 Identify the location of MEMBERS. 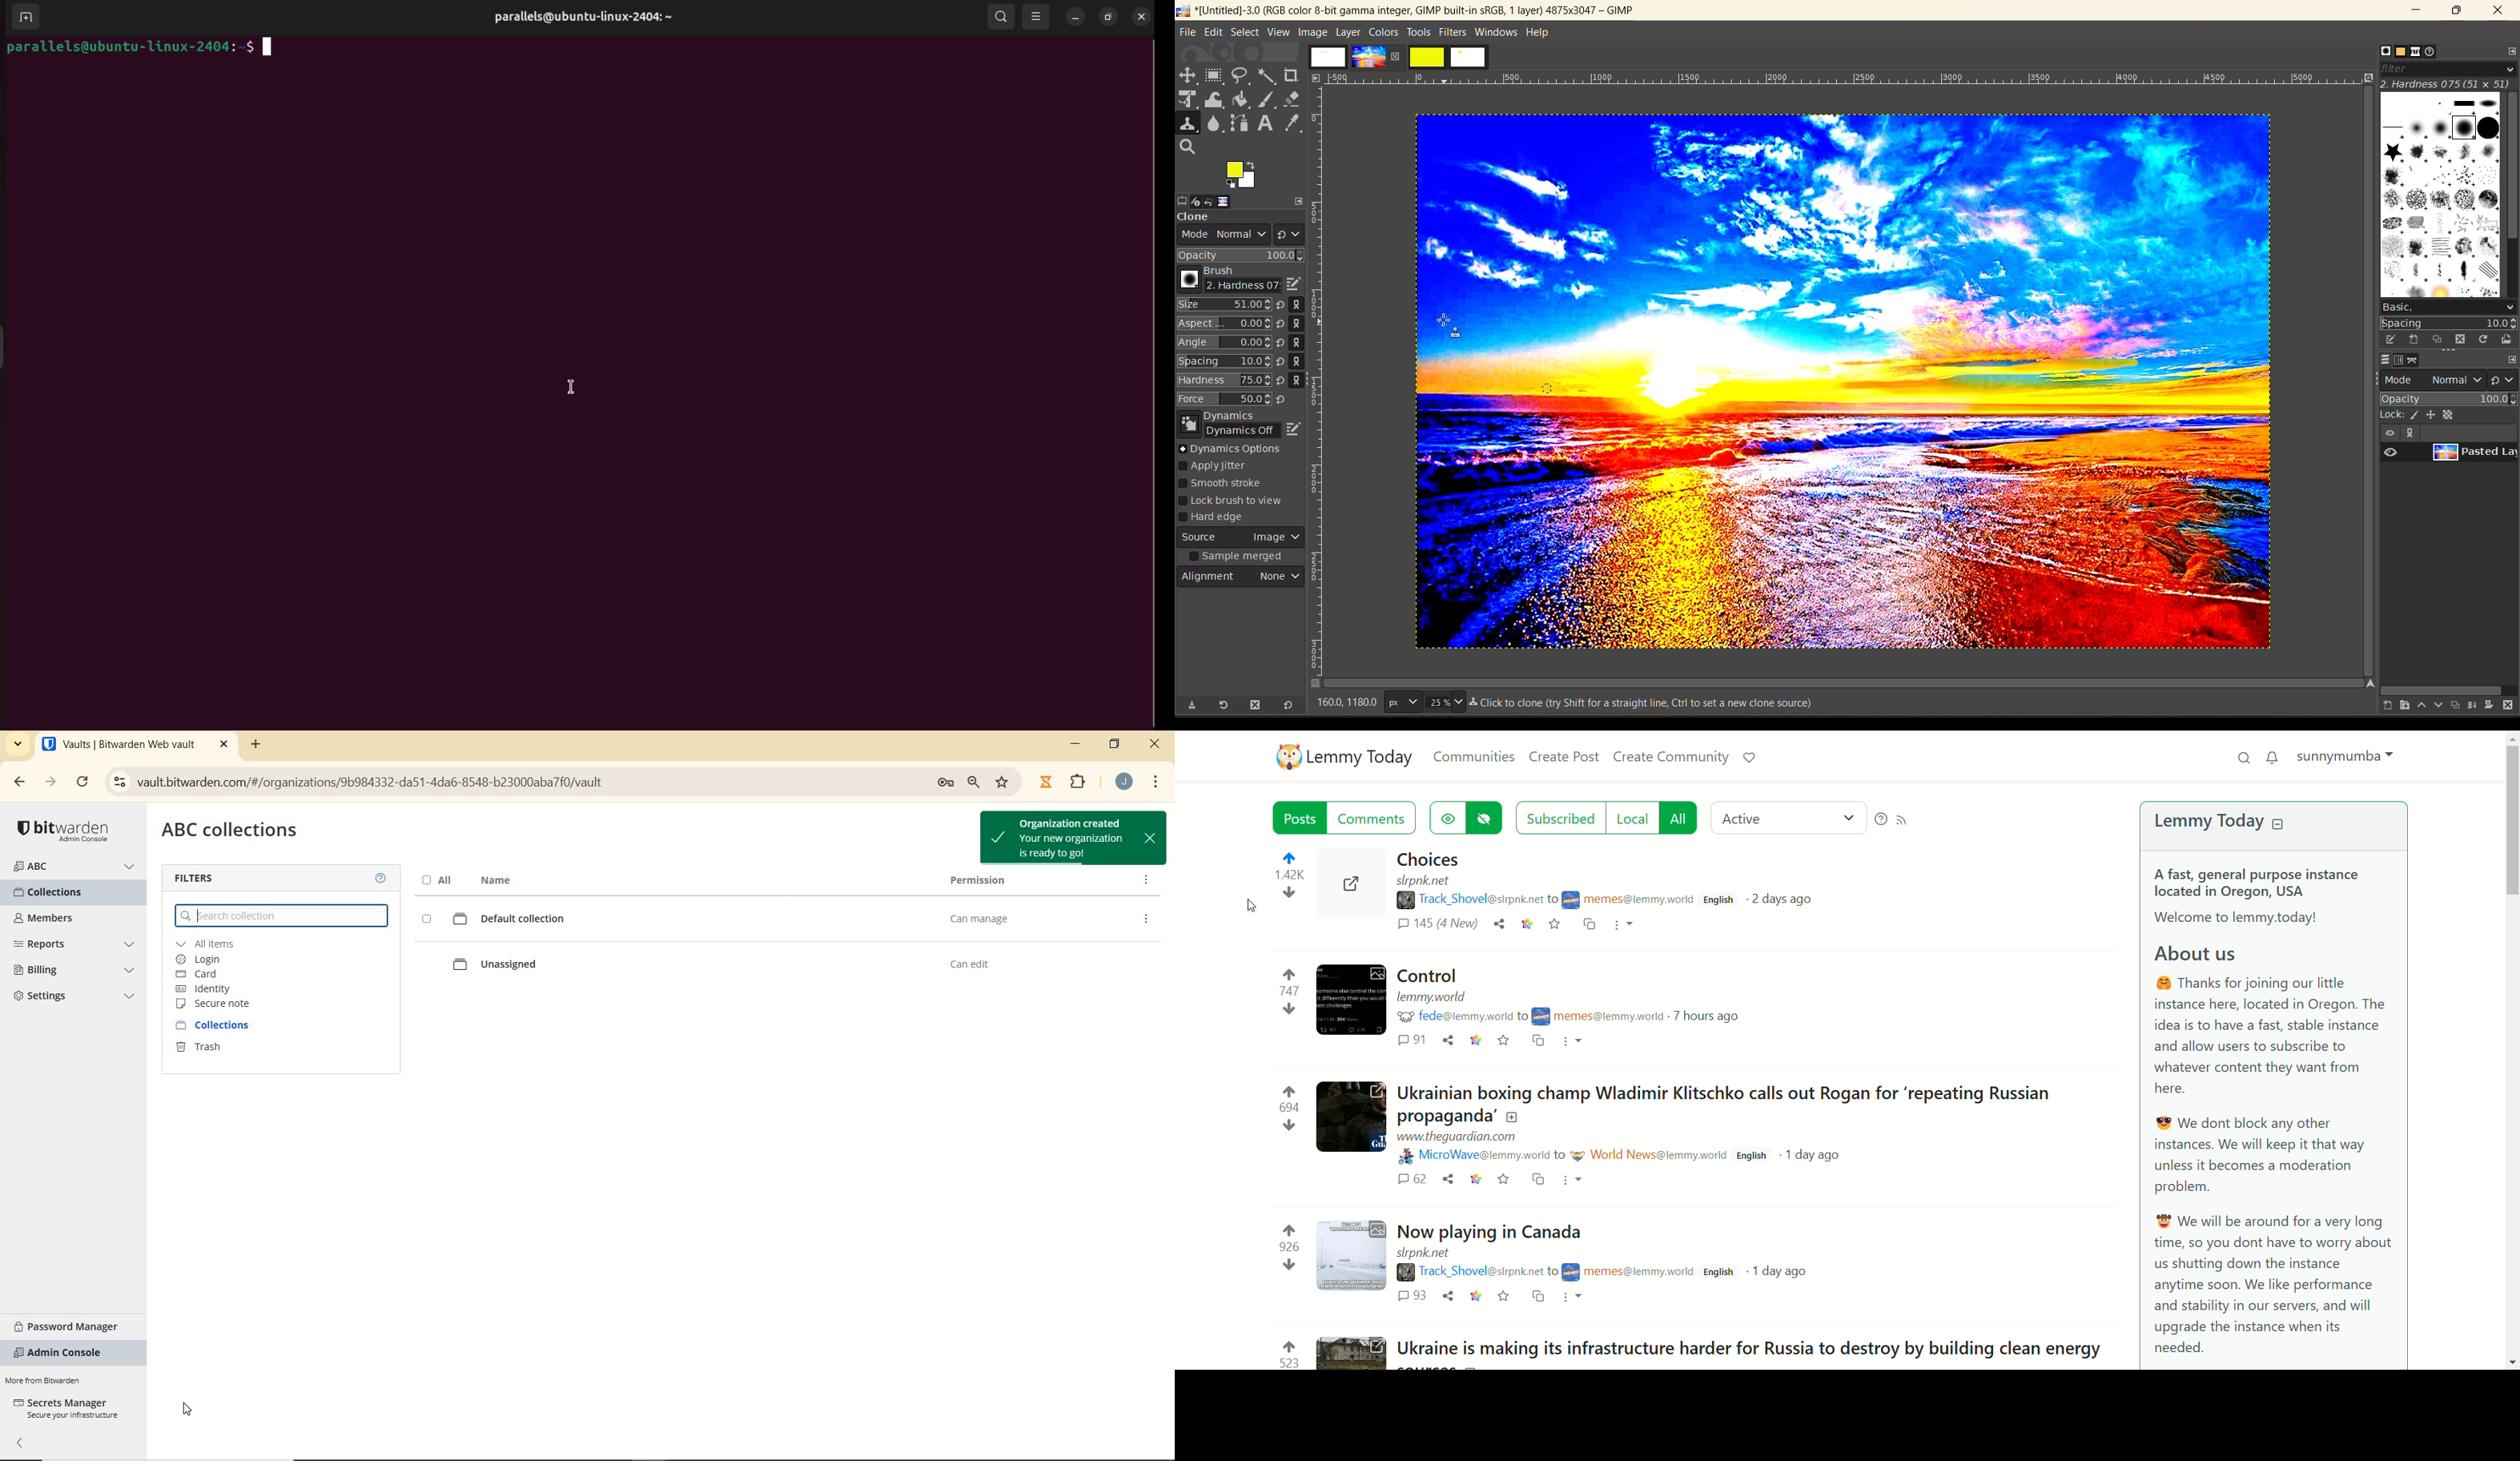
(72, 919).